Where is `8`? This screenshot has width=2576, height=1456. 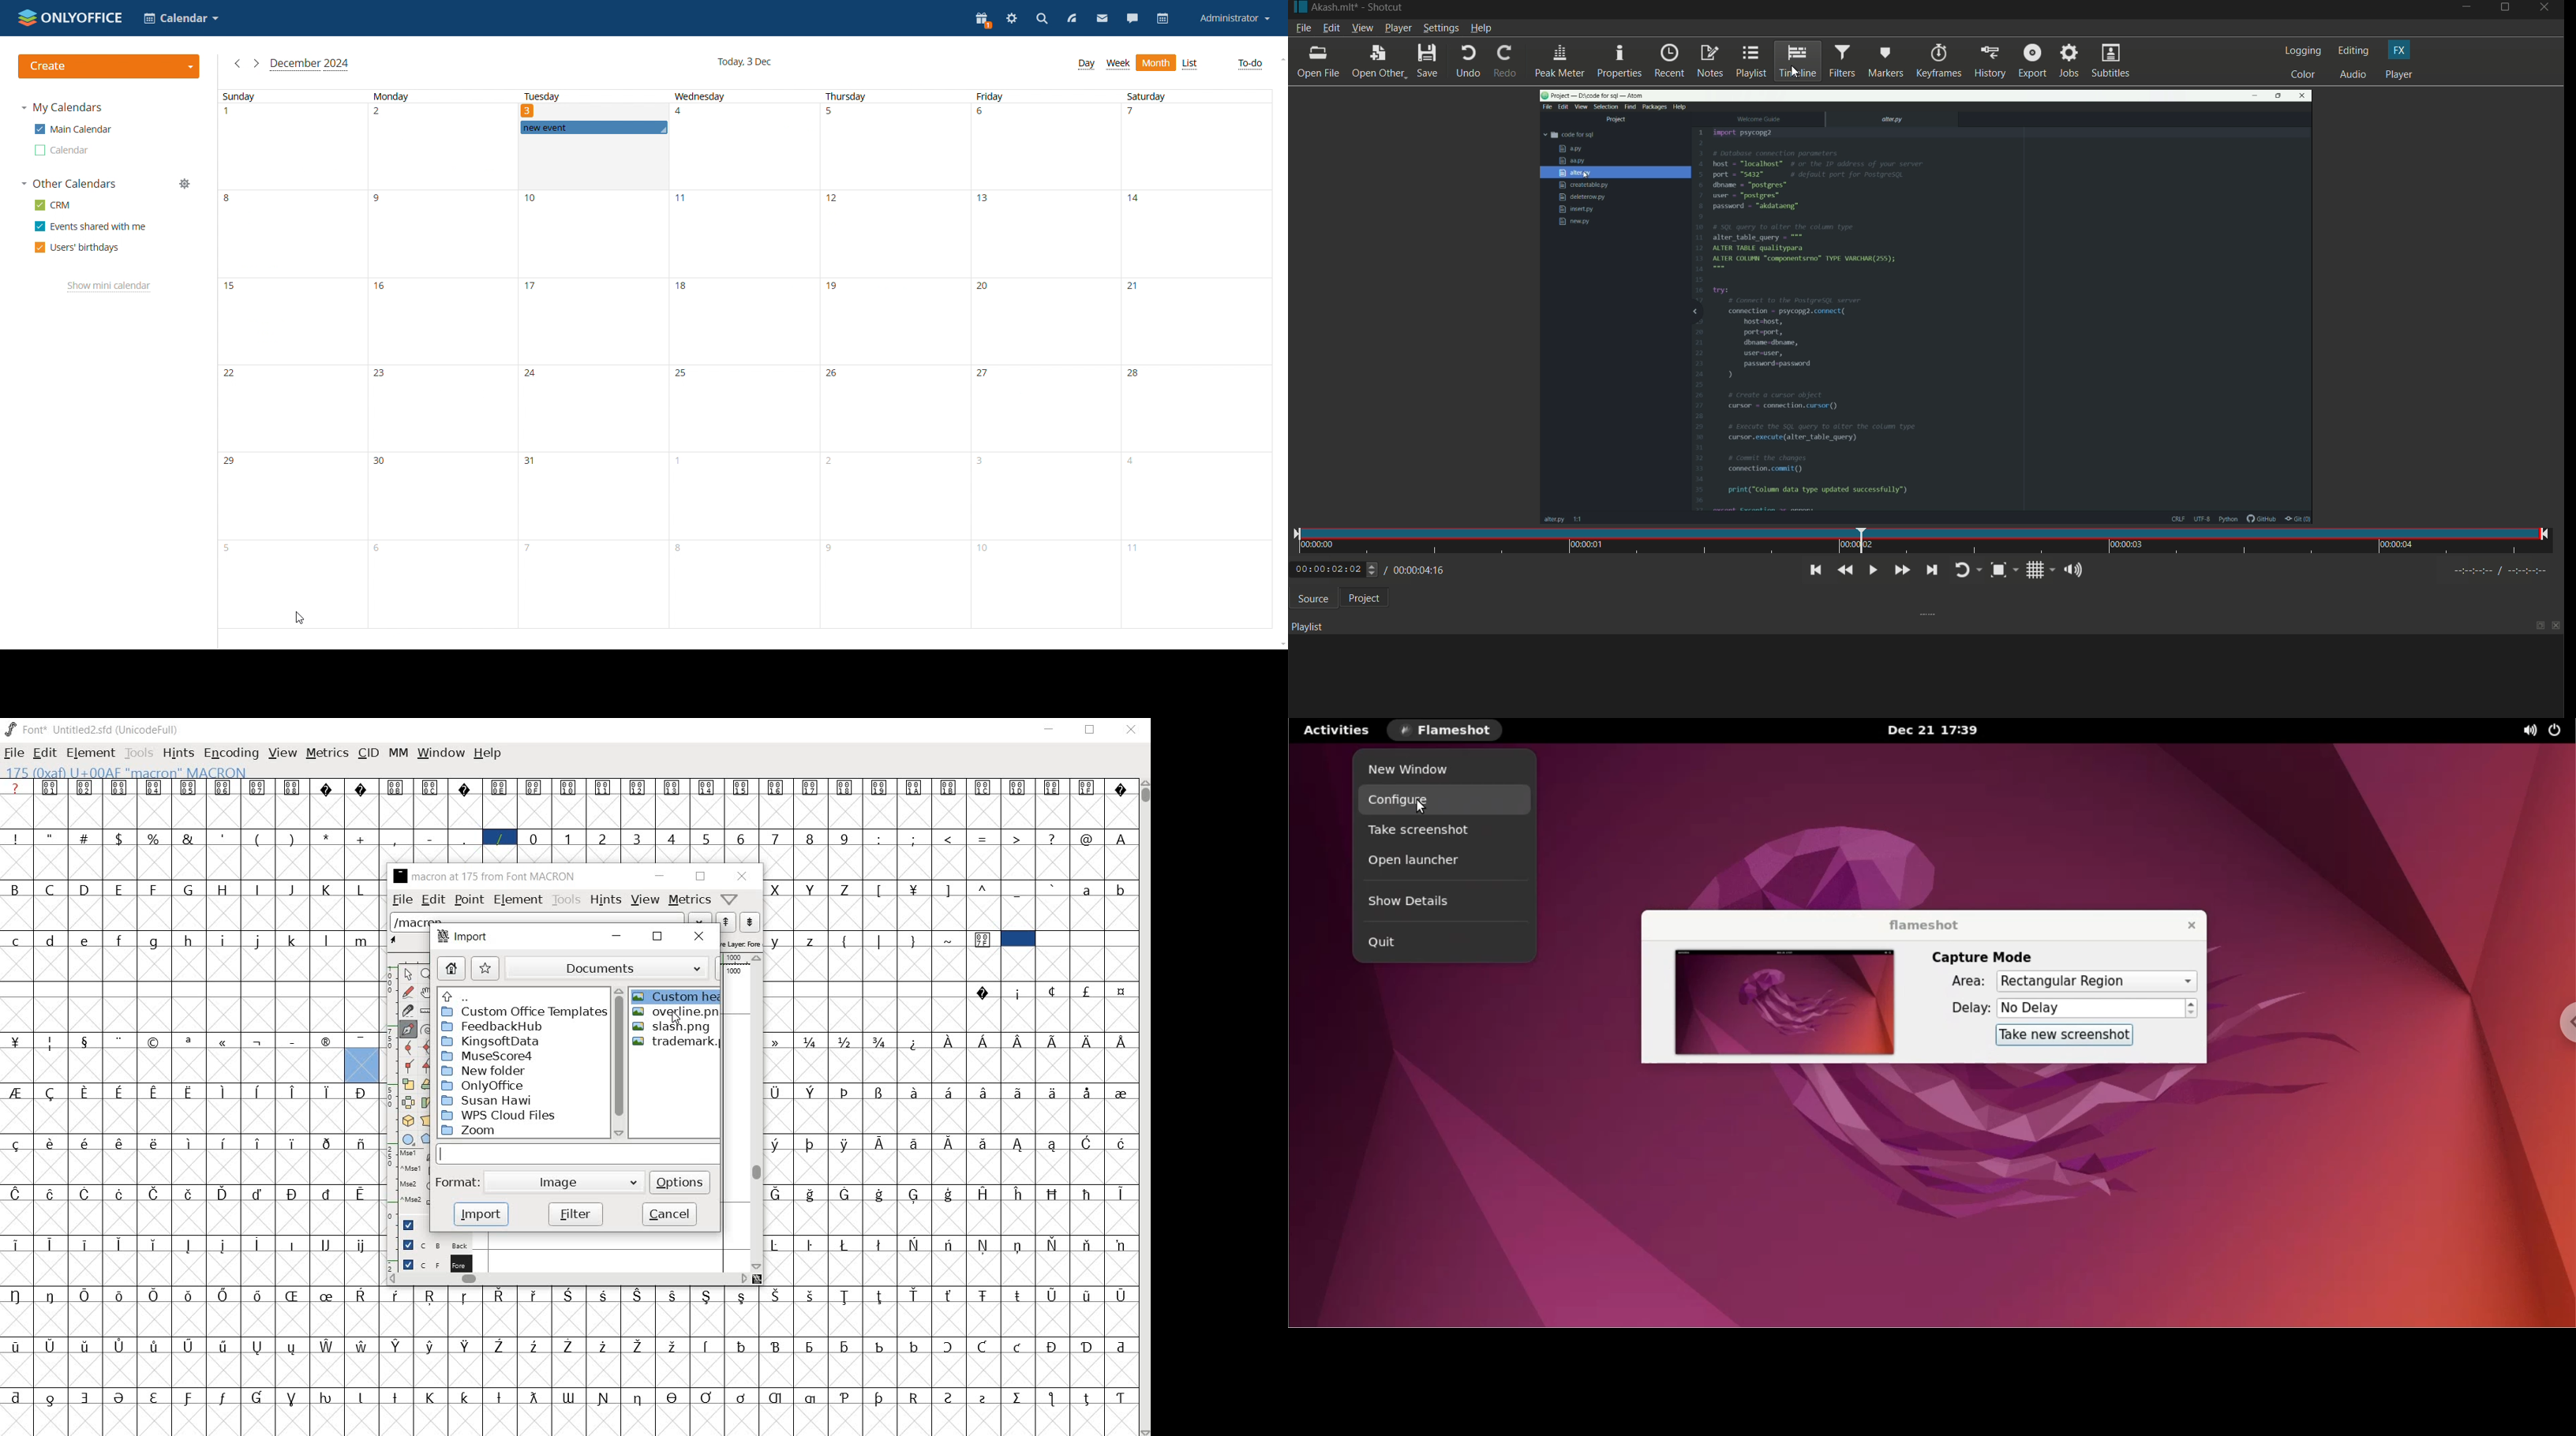
8 is located at coordinates (812, 839).